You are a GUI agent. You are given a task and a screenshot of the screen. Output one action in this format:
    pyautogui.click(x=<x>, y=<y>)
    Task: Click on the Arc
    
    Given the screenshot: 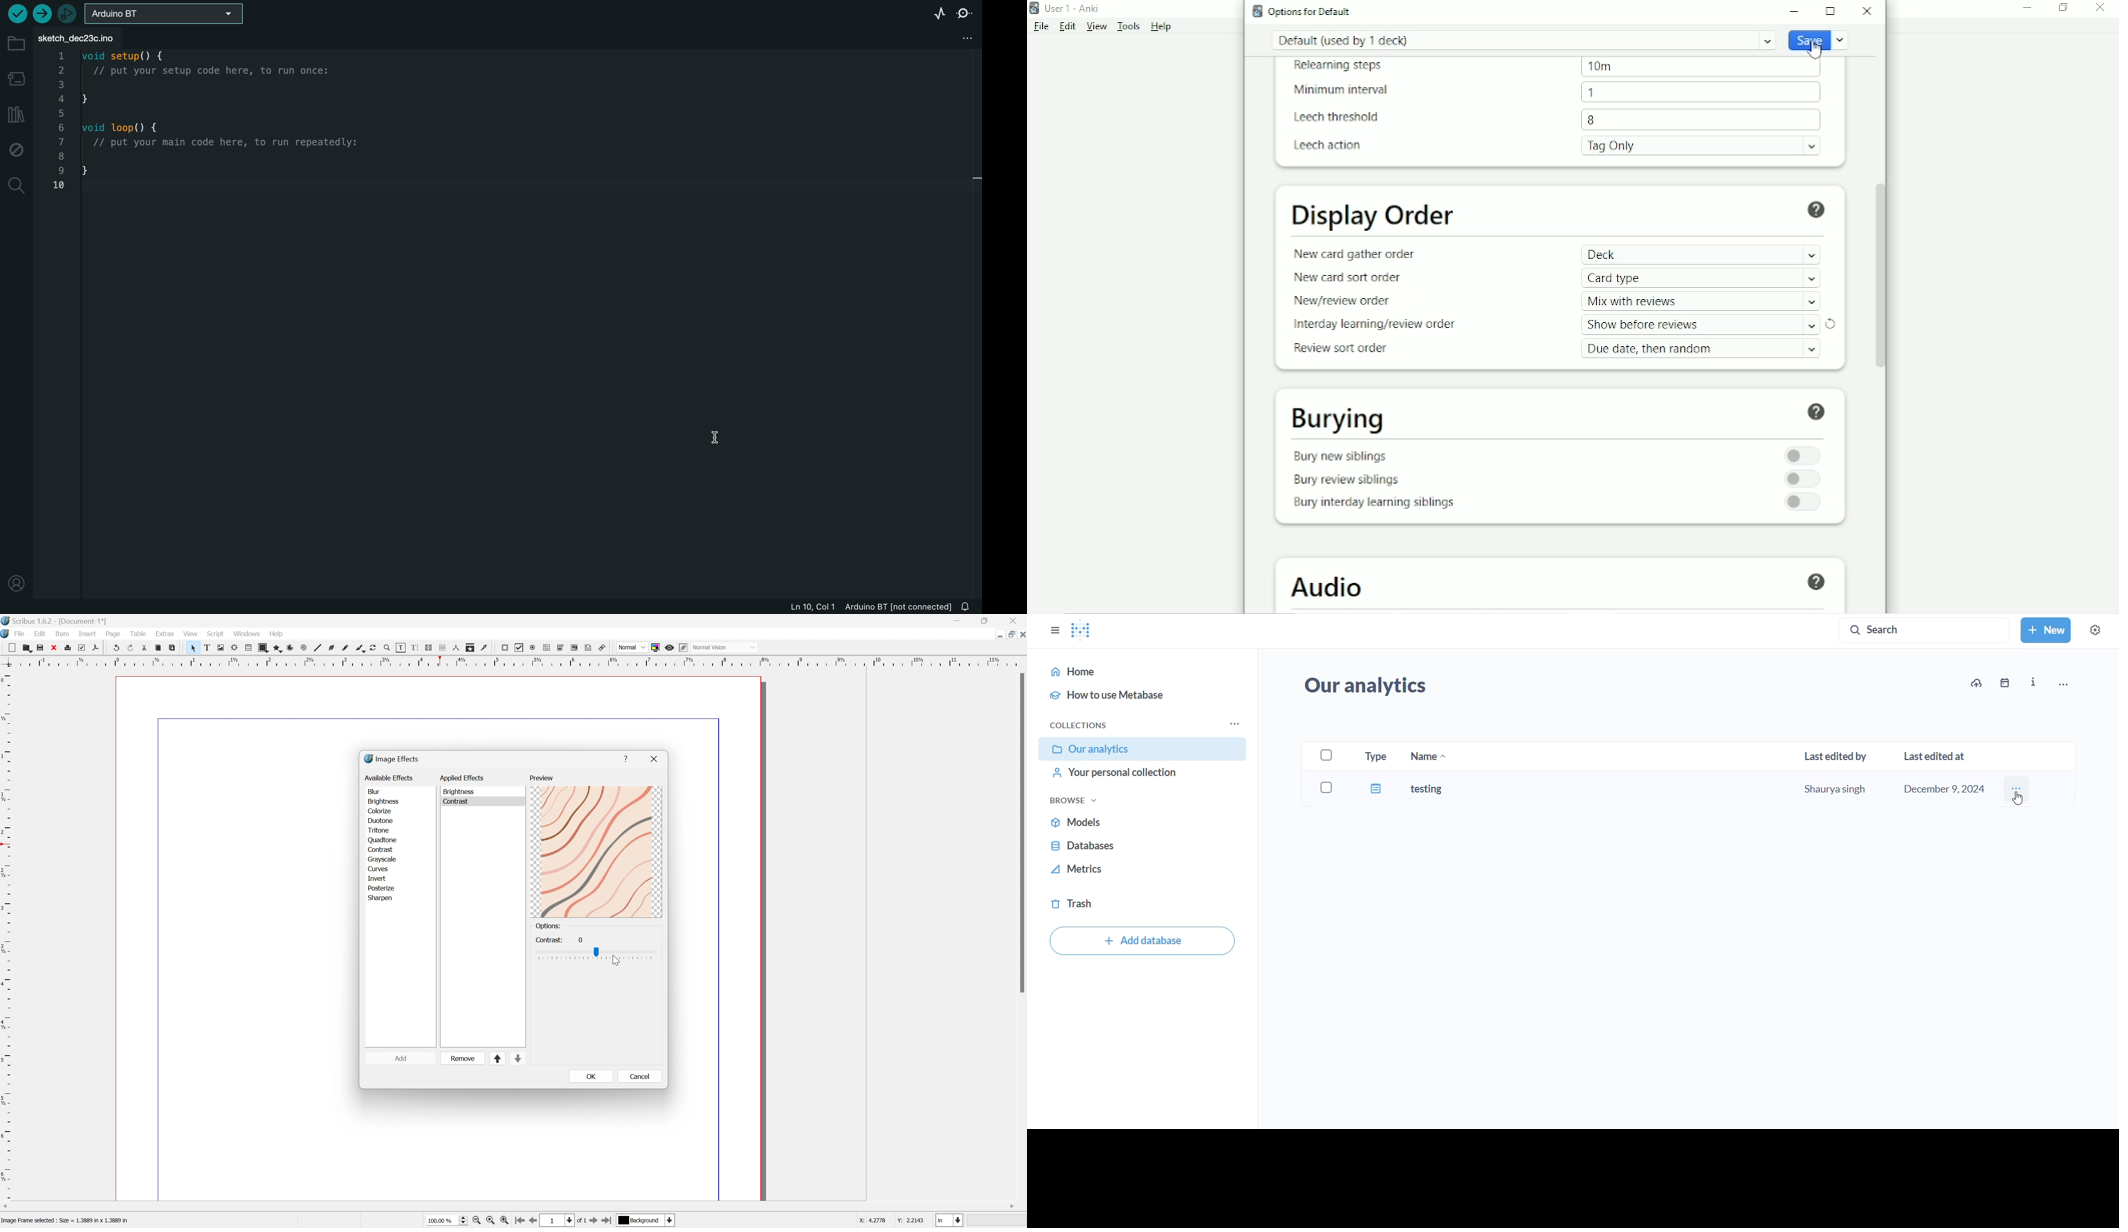 What is the action you would take?
    pyautogui.click(x=293, y=647)
    